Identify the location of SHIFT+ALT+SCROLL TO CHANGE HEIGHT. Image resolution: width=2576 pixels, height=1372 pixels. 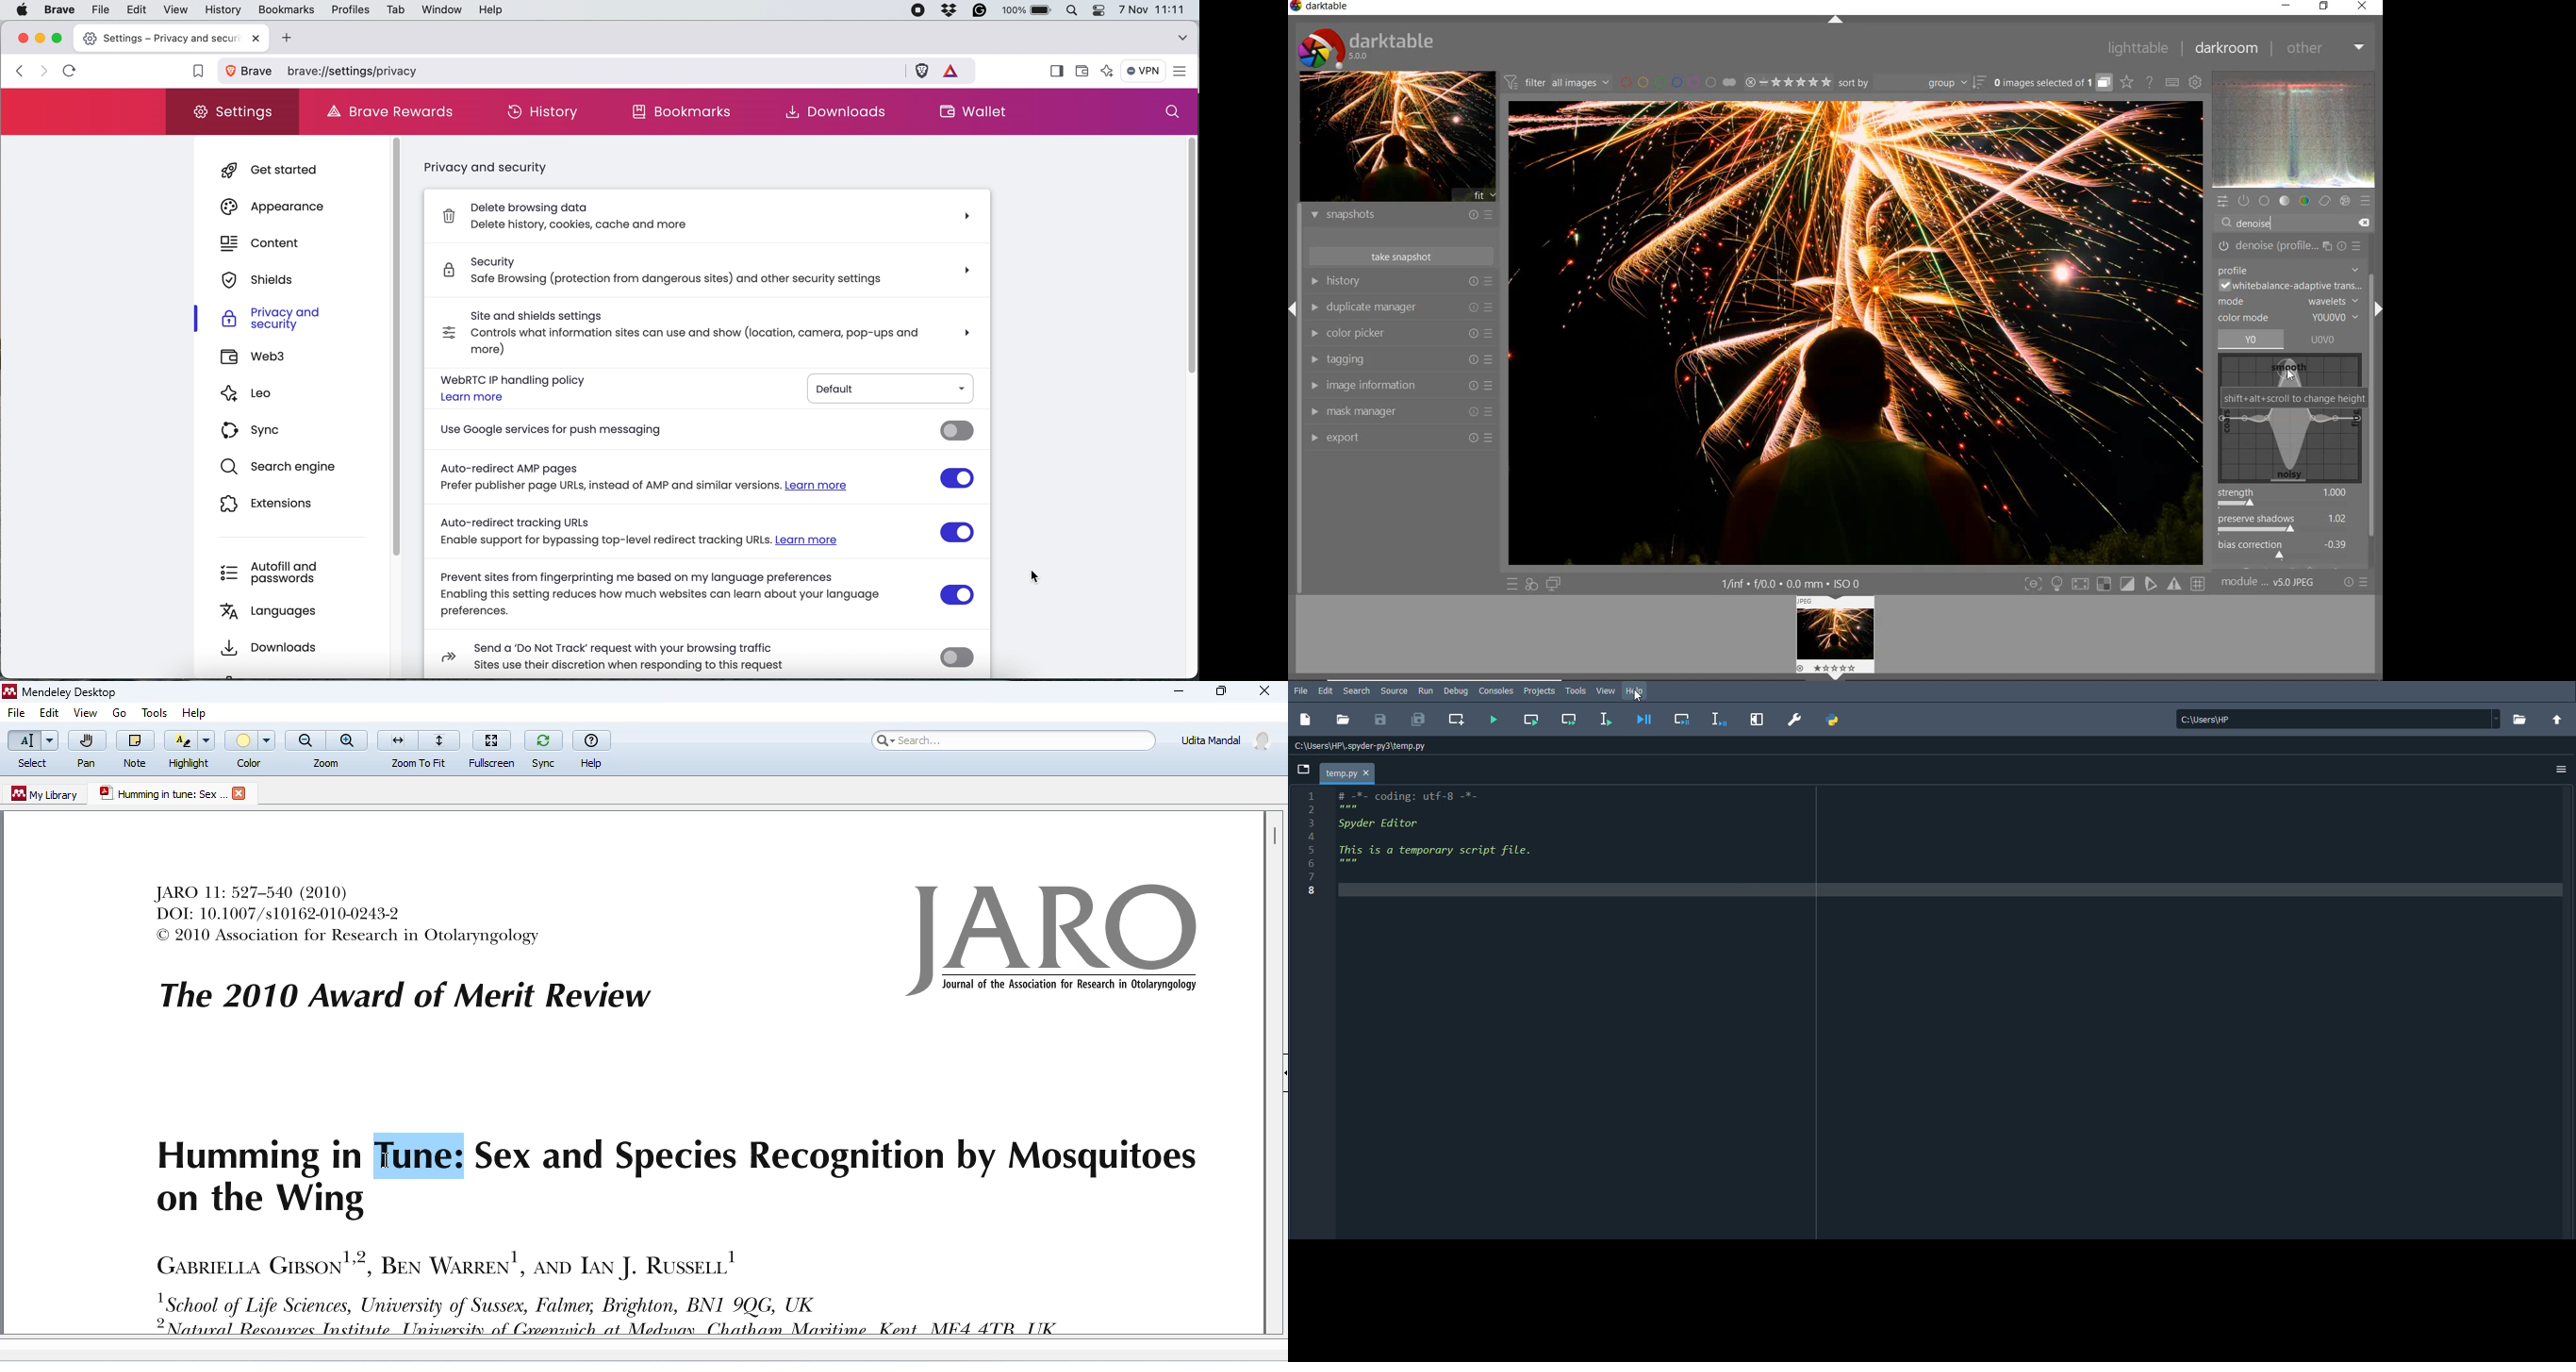
(2295, 397).